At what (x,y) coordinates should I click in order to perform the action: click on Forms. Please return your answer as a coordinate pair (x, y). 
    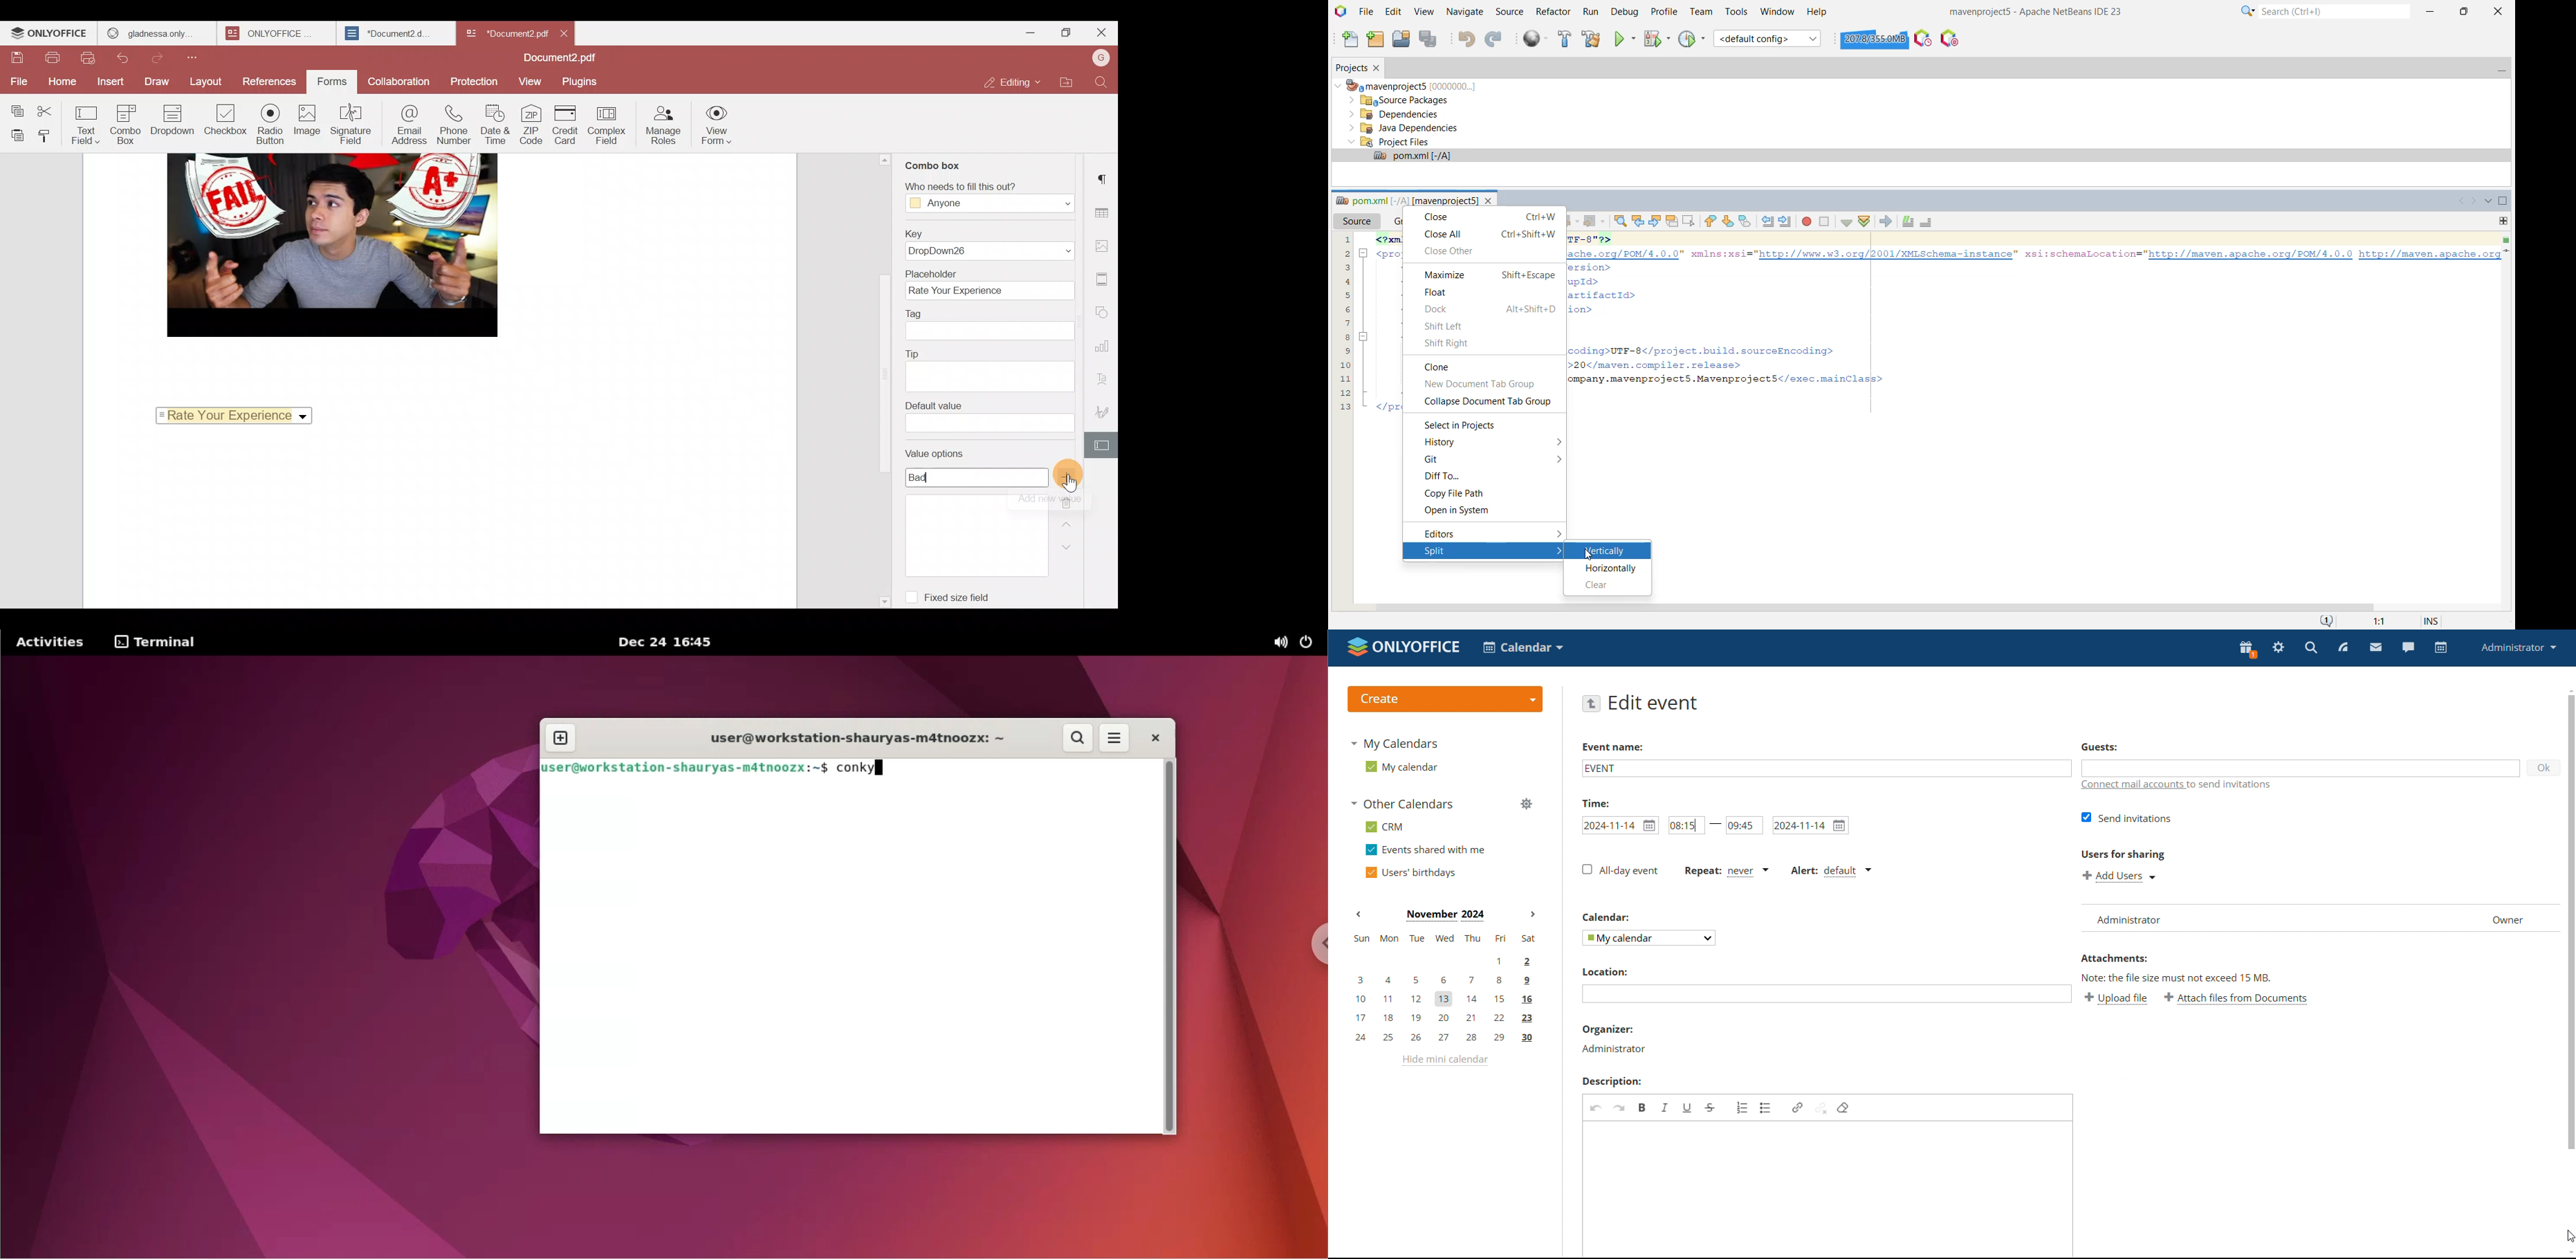
    Looking at the image, I should click on (328, 82).